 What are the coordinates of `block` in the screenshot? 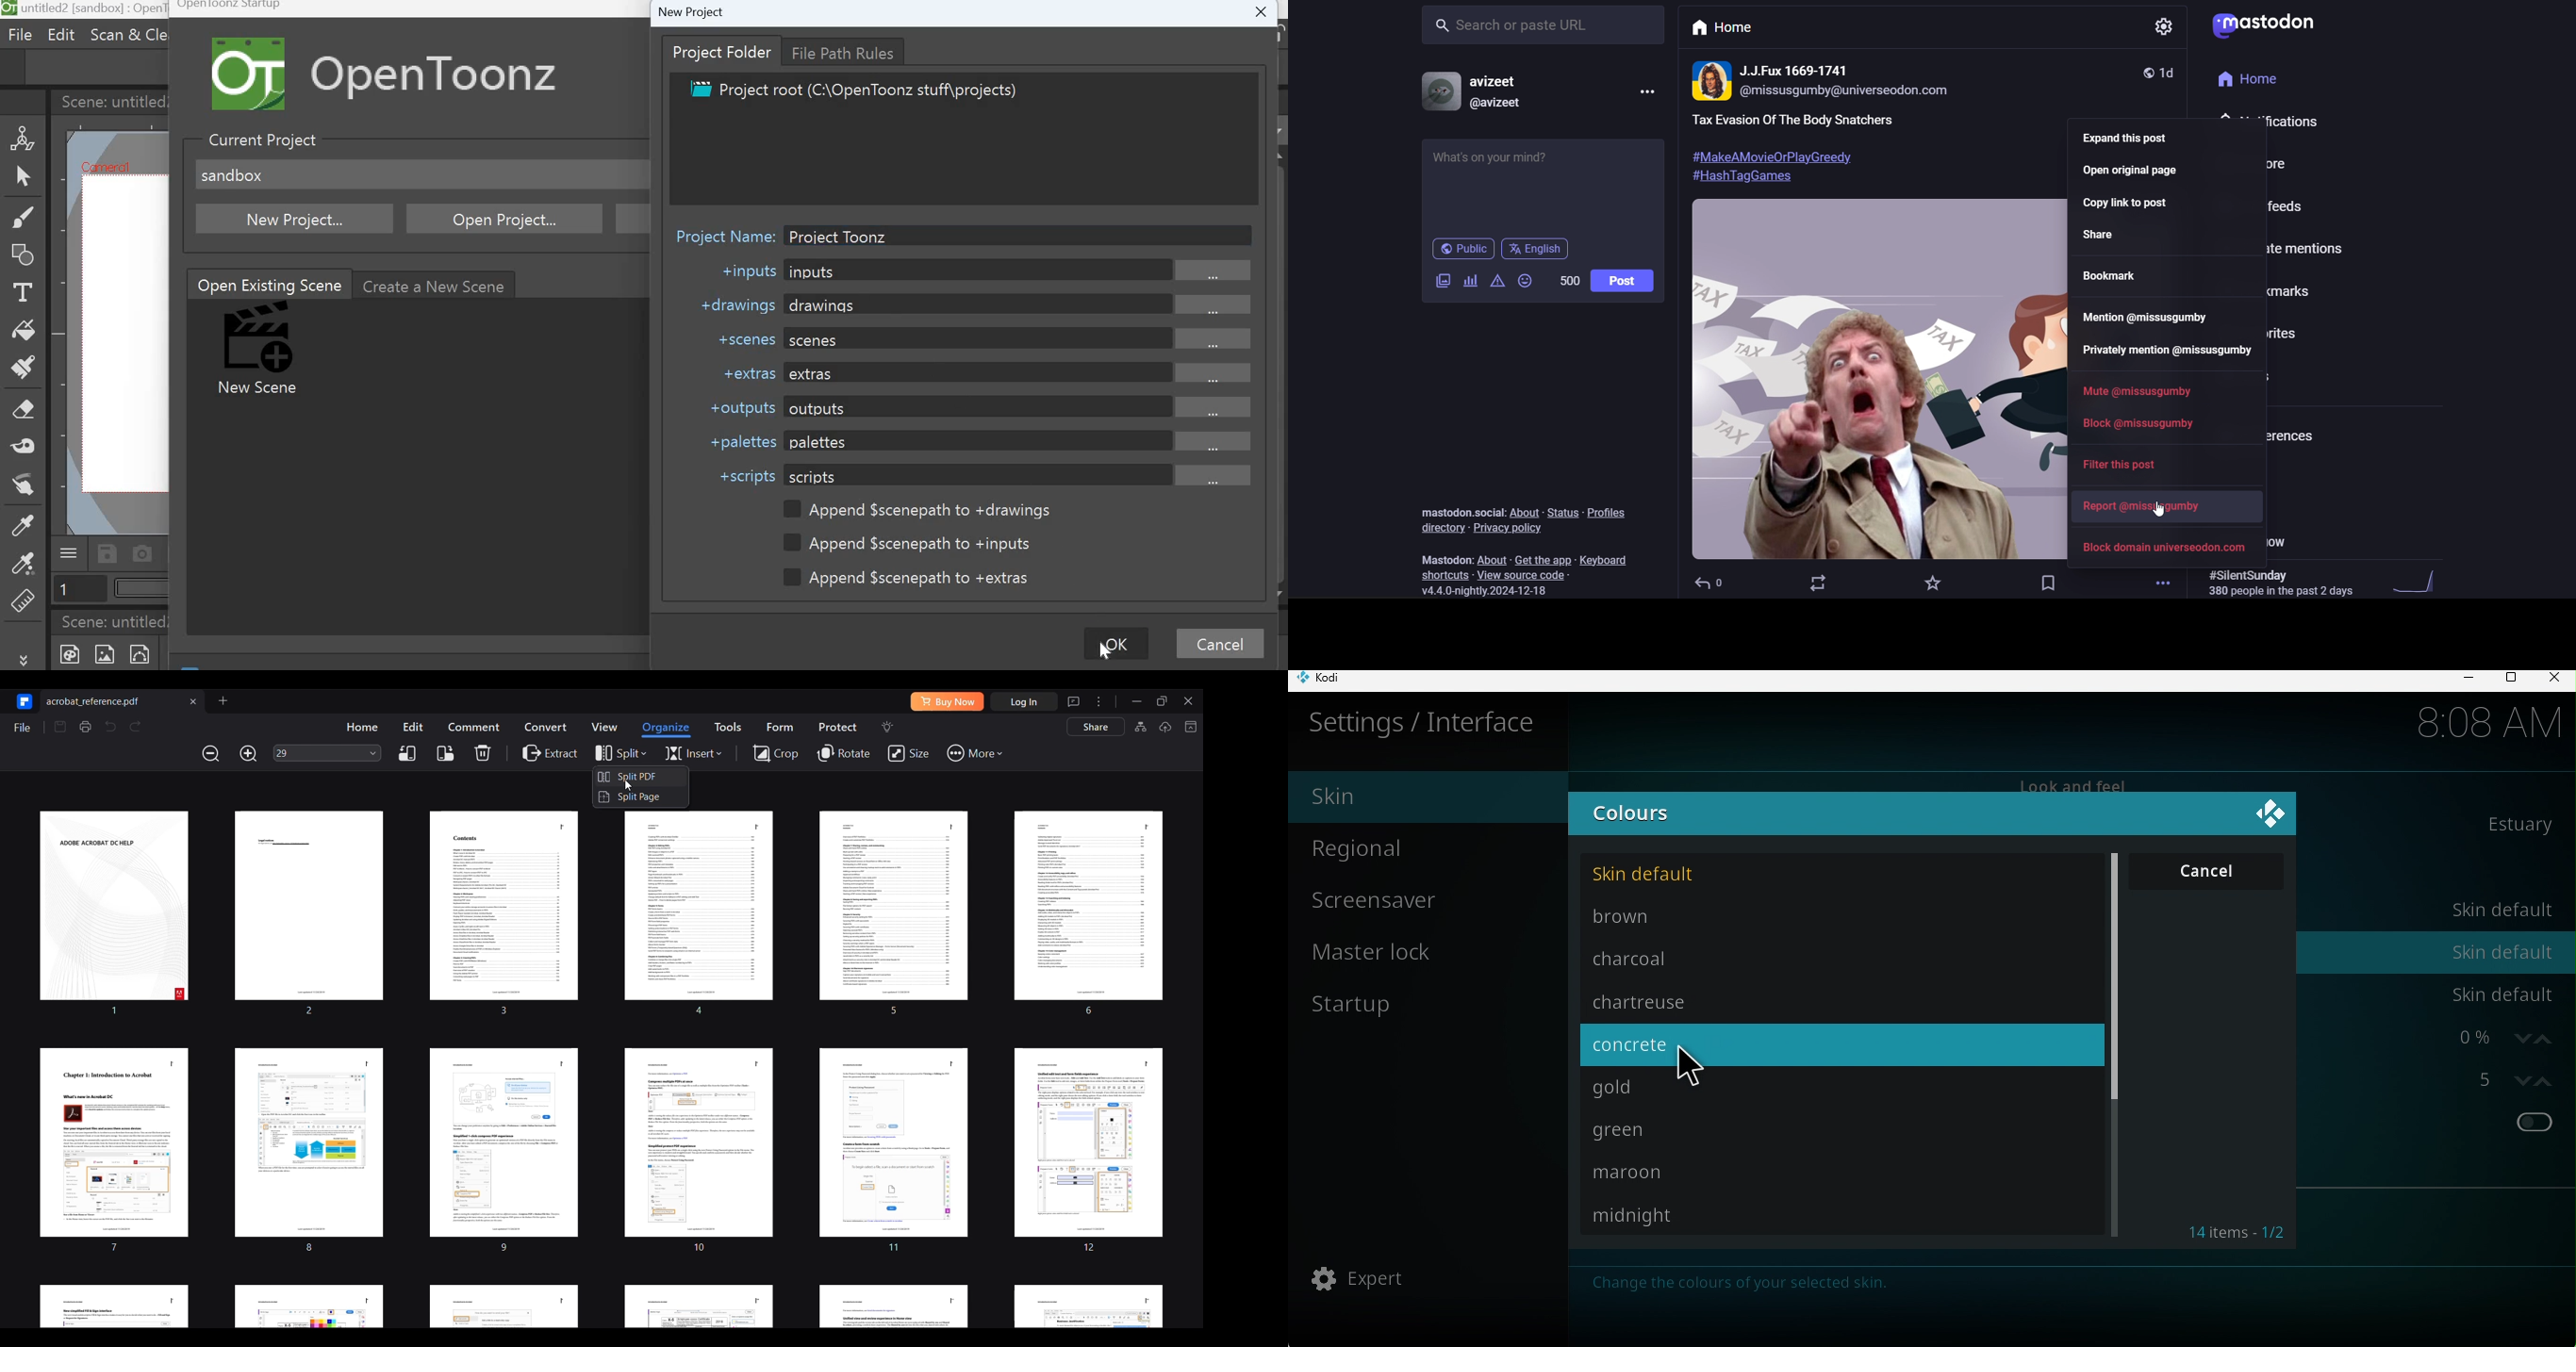 It's located at (2144, 428).